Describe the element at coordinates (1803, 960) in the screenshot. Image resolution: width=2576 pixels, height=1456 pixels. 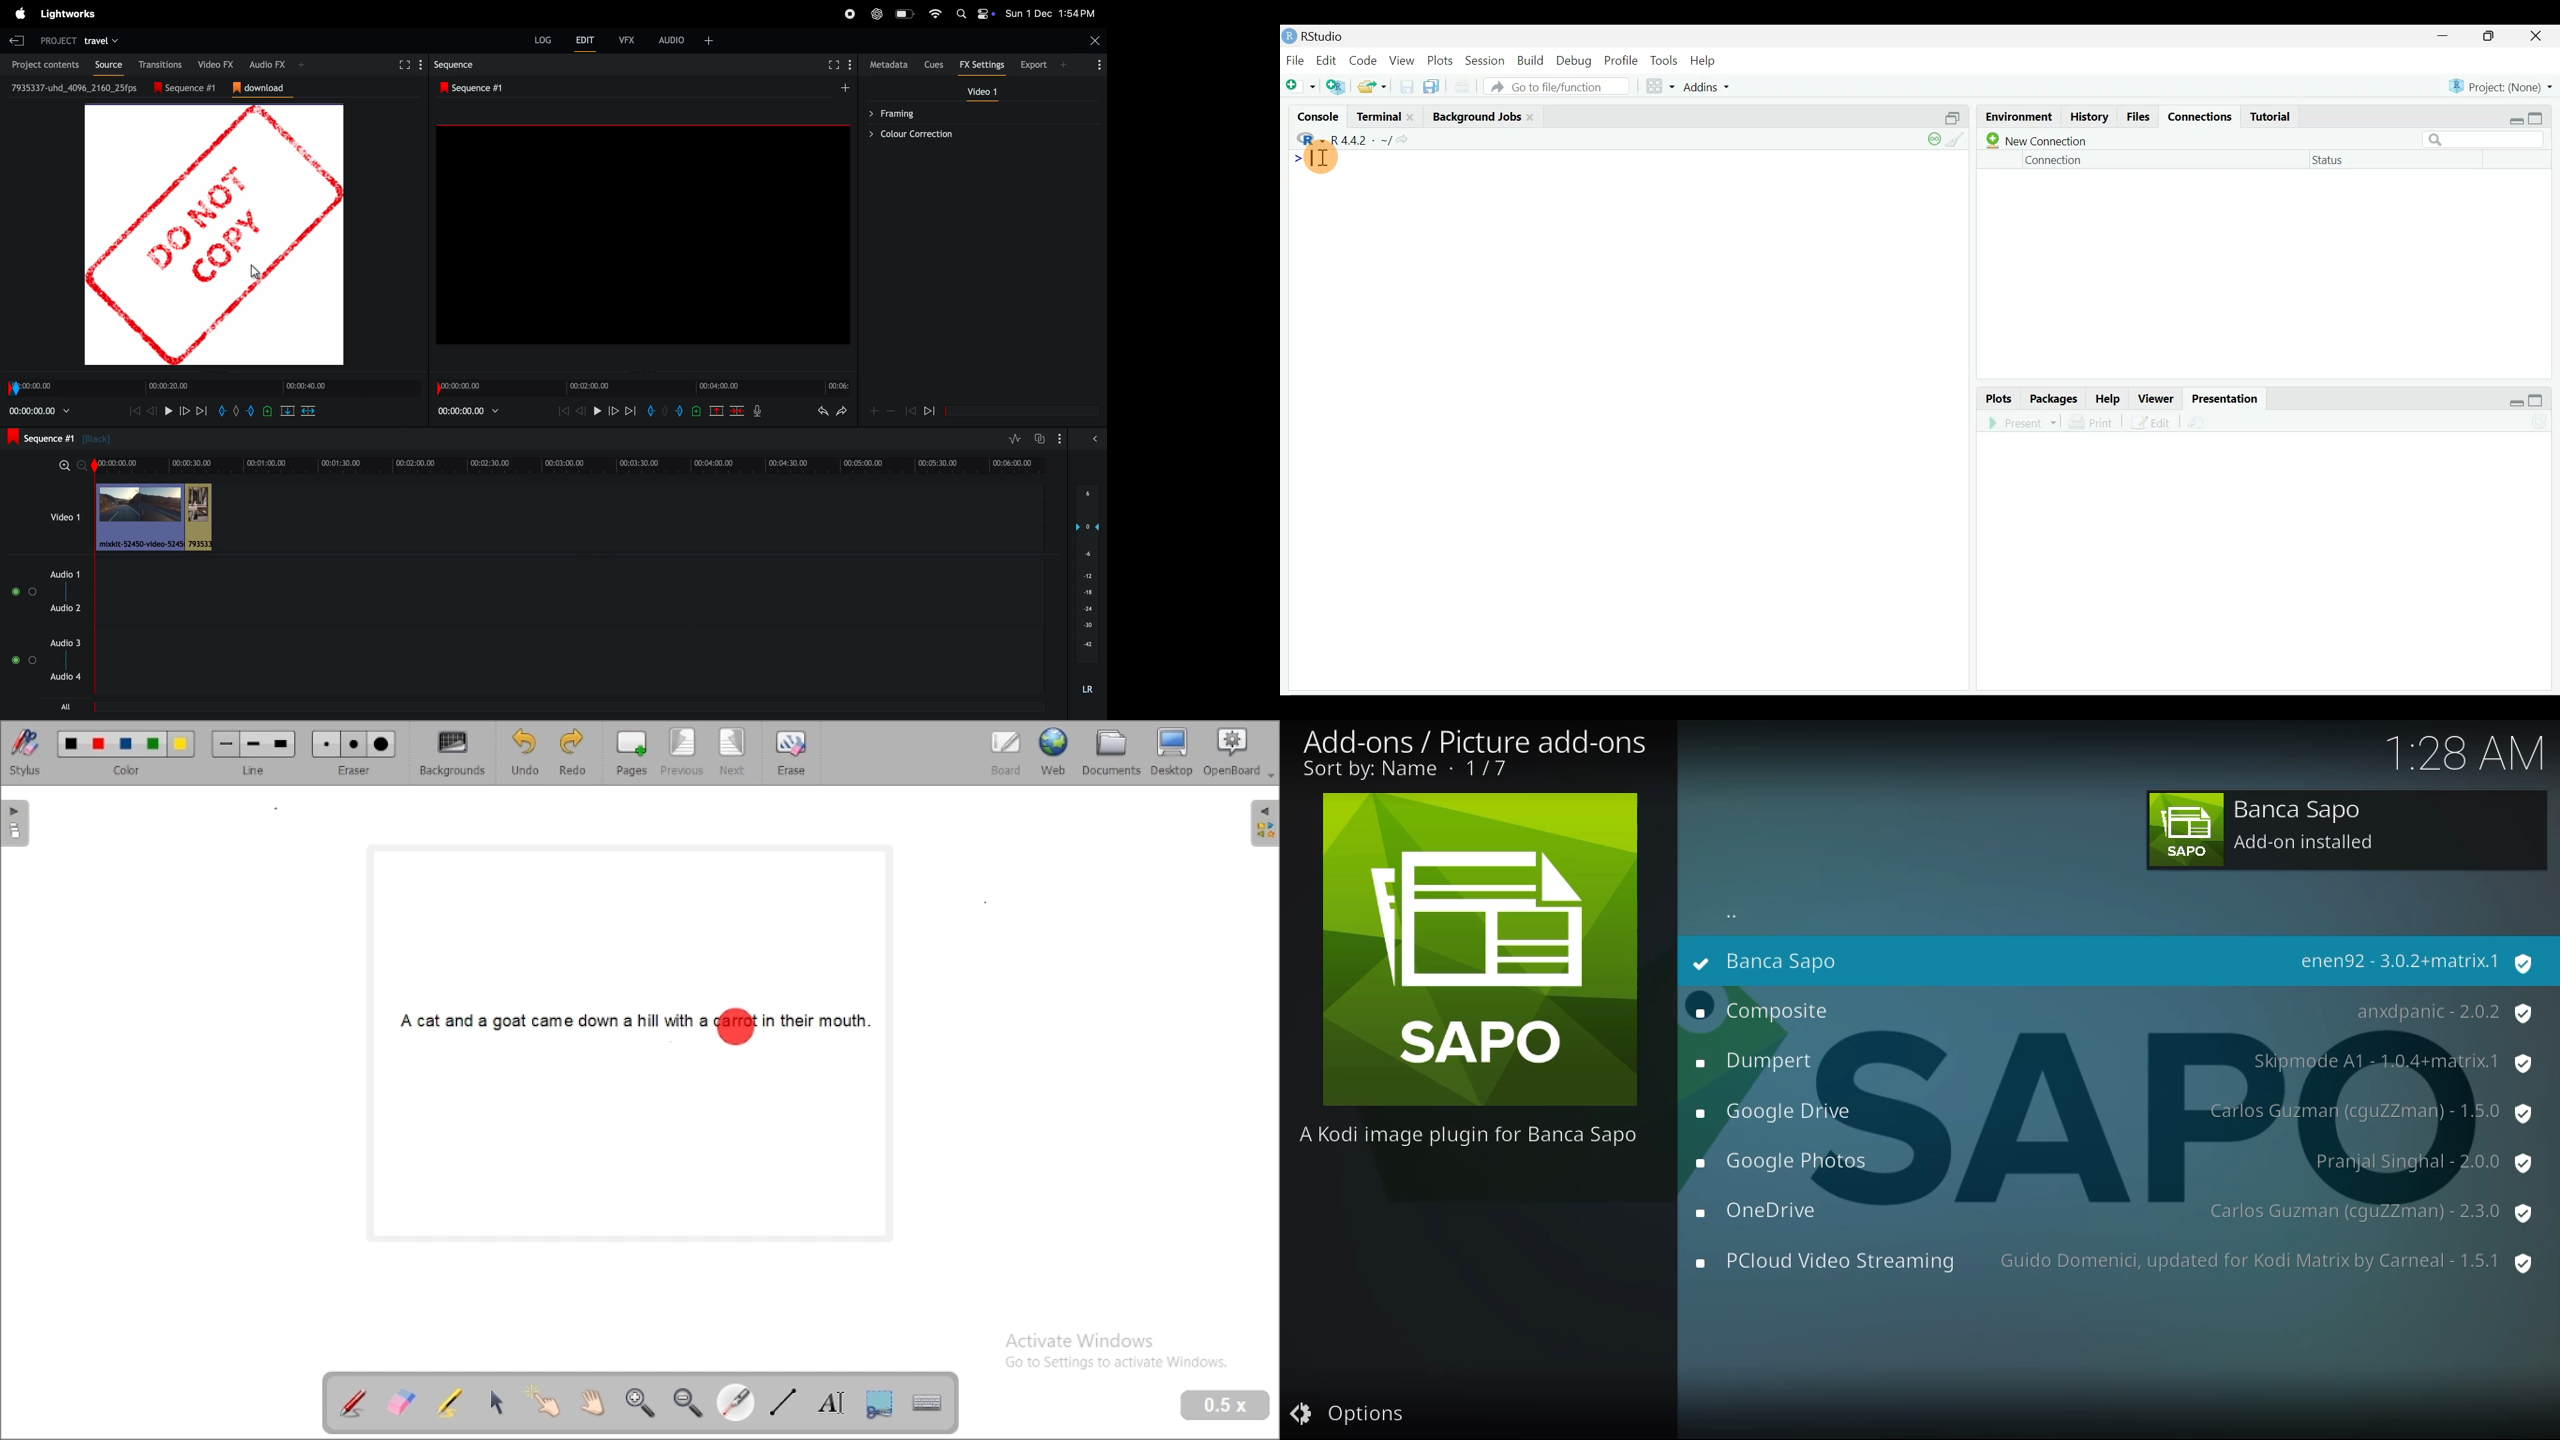
I see `banca sapo` at that location.